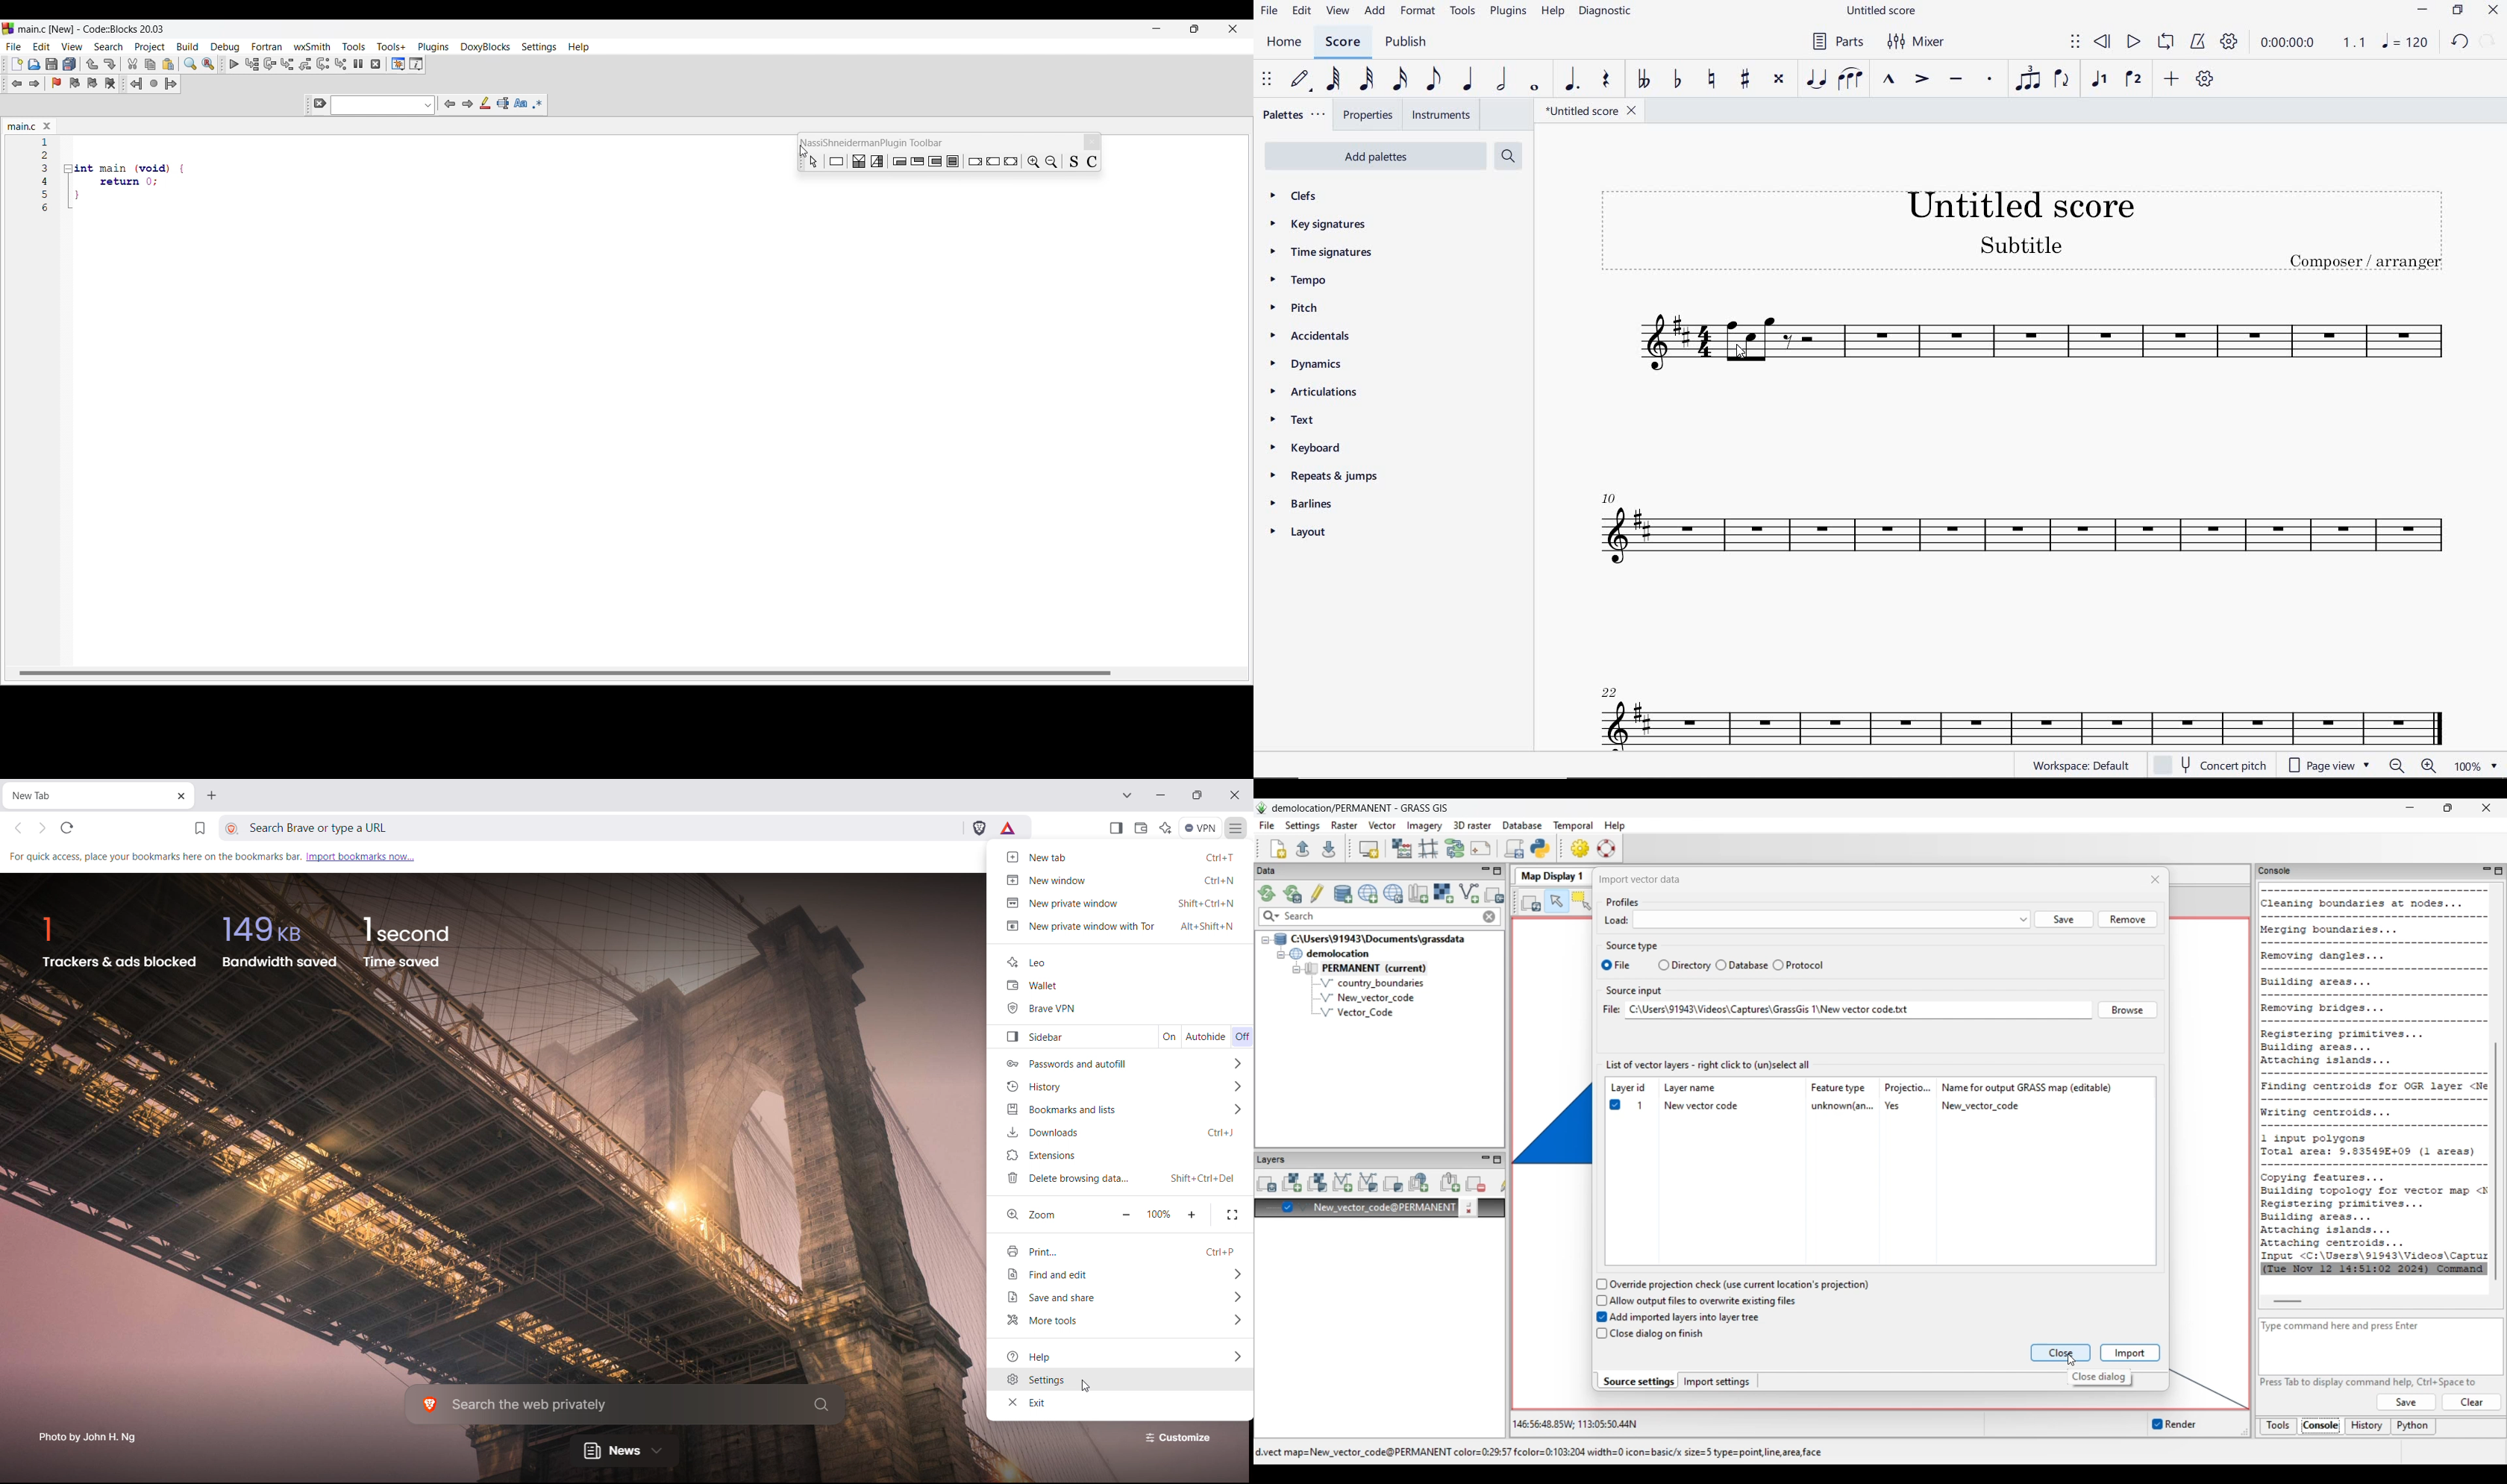 Image resolution: width=2520 pixels, height=1484 pixels. What do you see at coordinates (46, 168) in the screenshot?
I see `` at bounding box center [46, 168].